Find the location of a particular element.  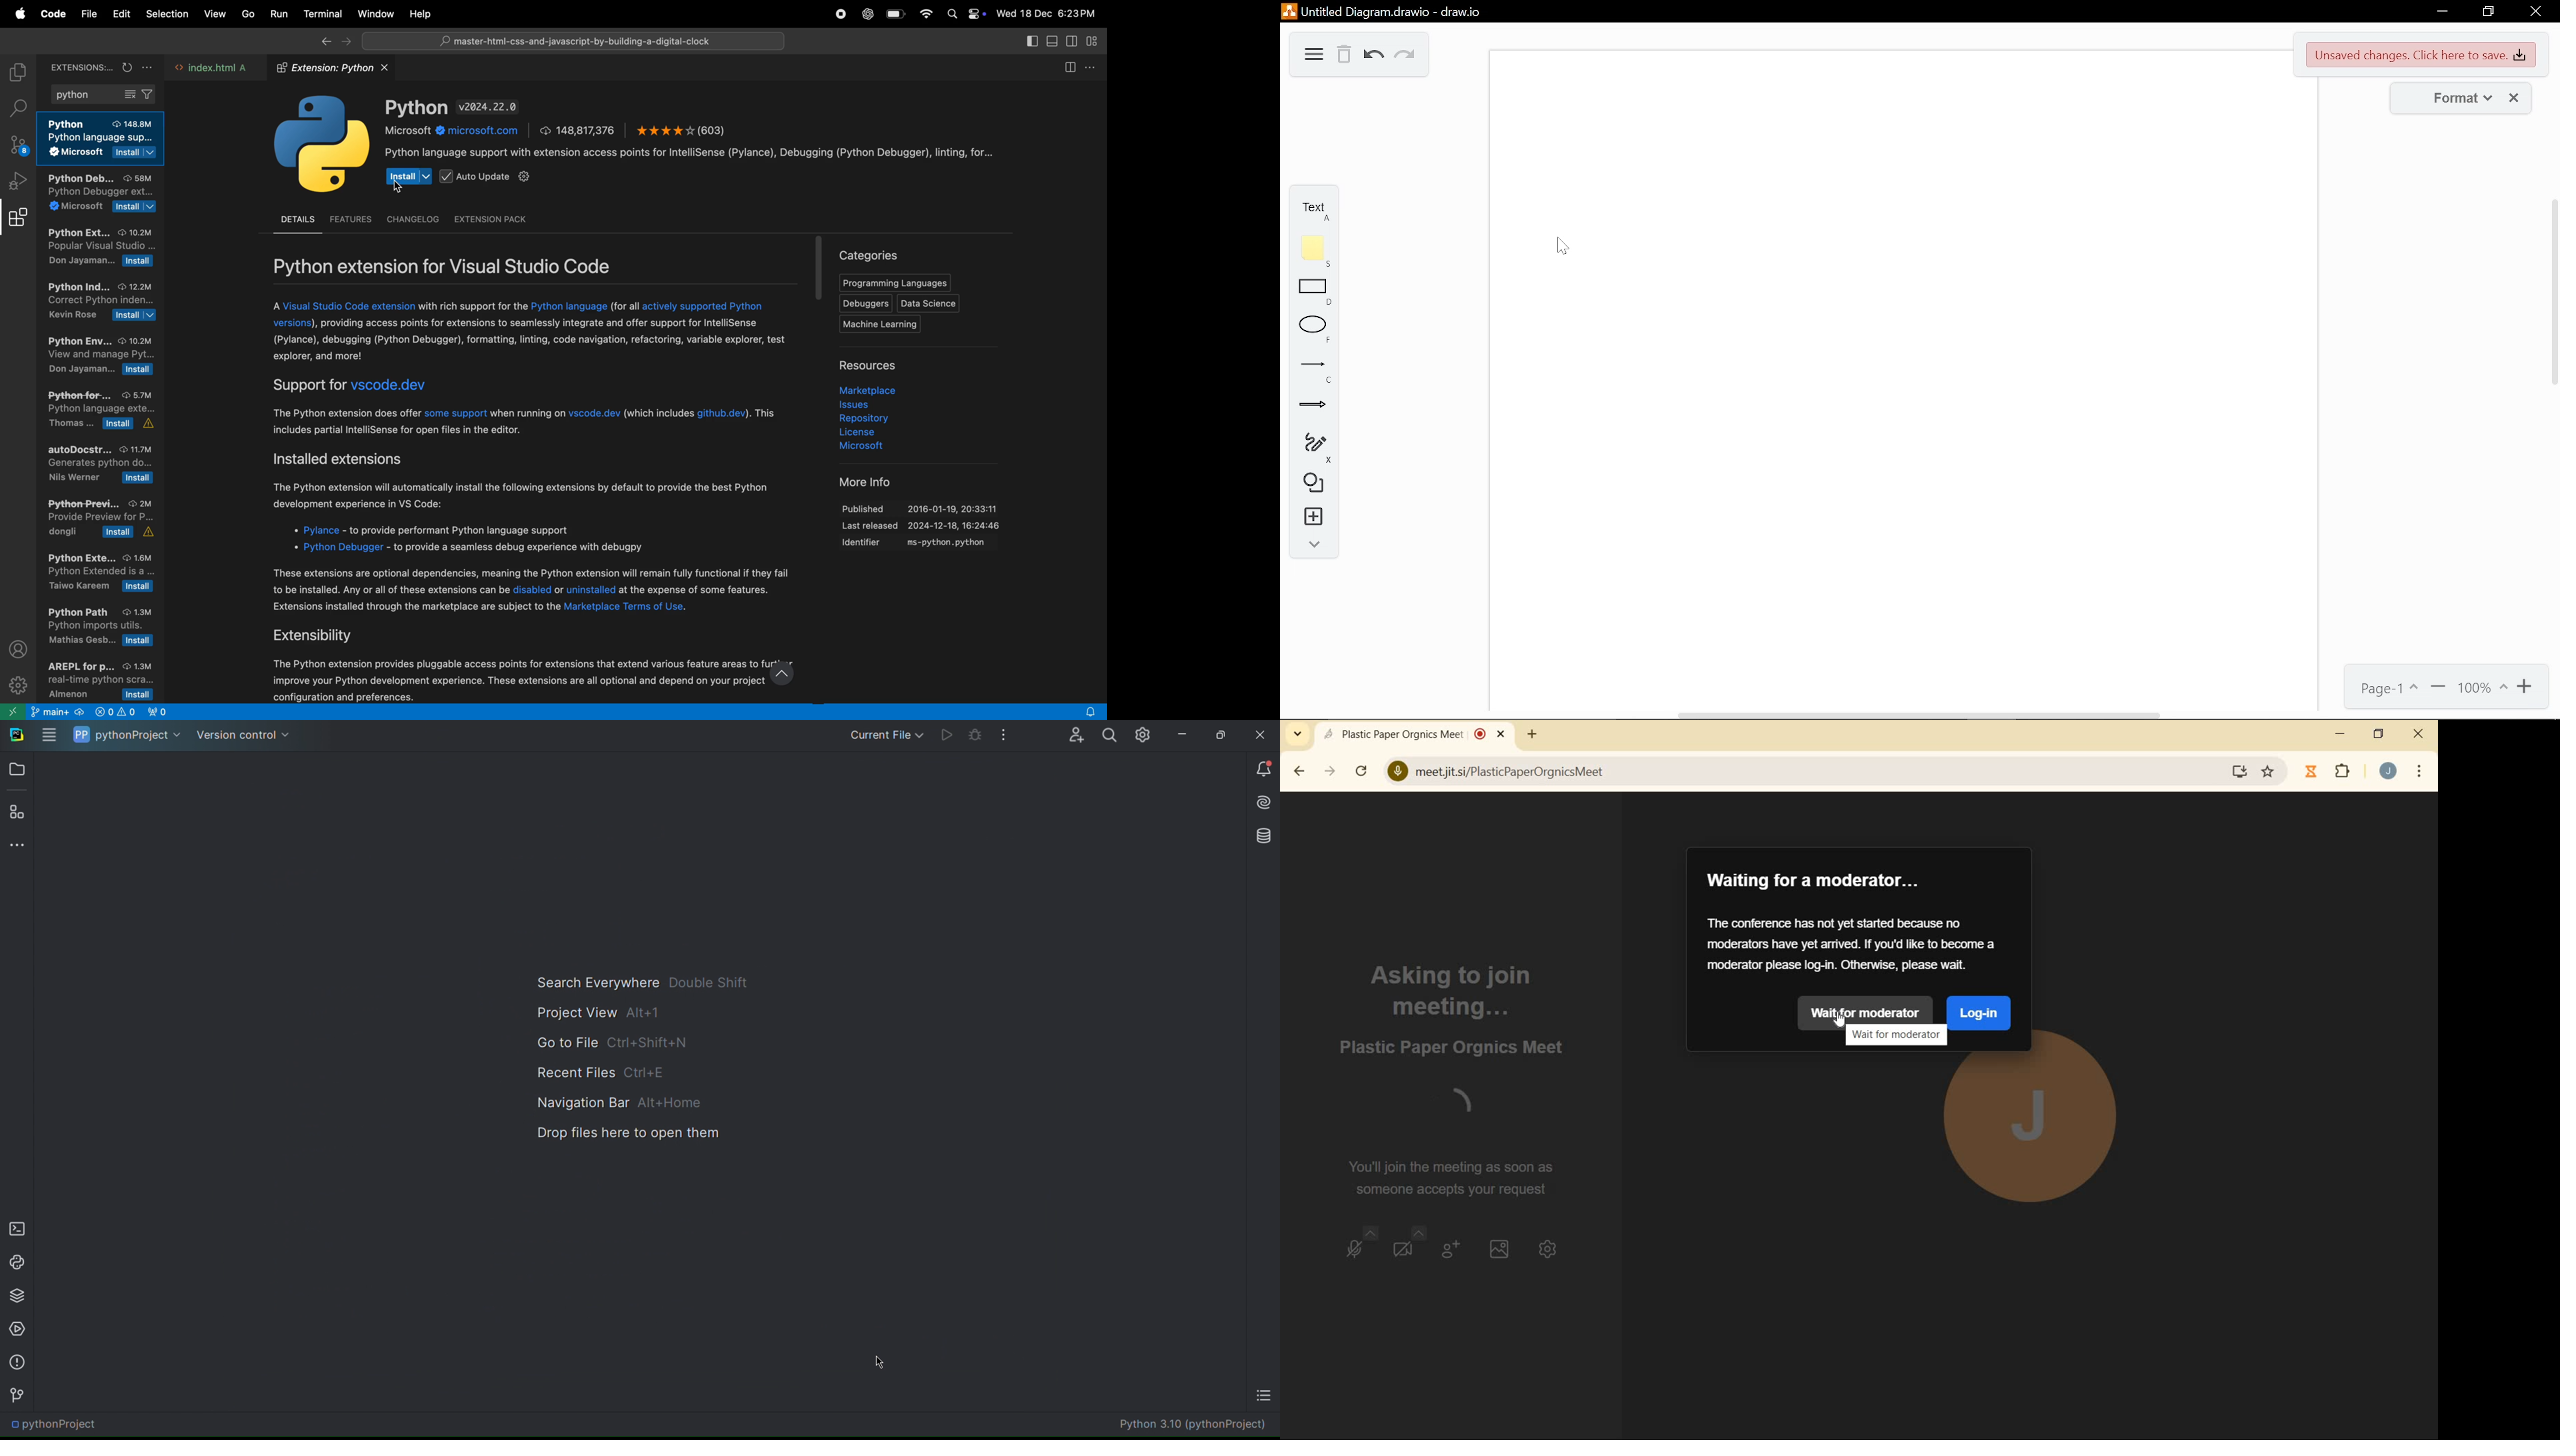

winodw is located at coordinates (375, 14).